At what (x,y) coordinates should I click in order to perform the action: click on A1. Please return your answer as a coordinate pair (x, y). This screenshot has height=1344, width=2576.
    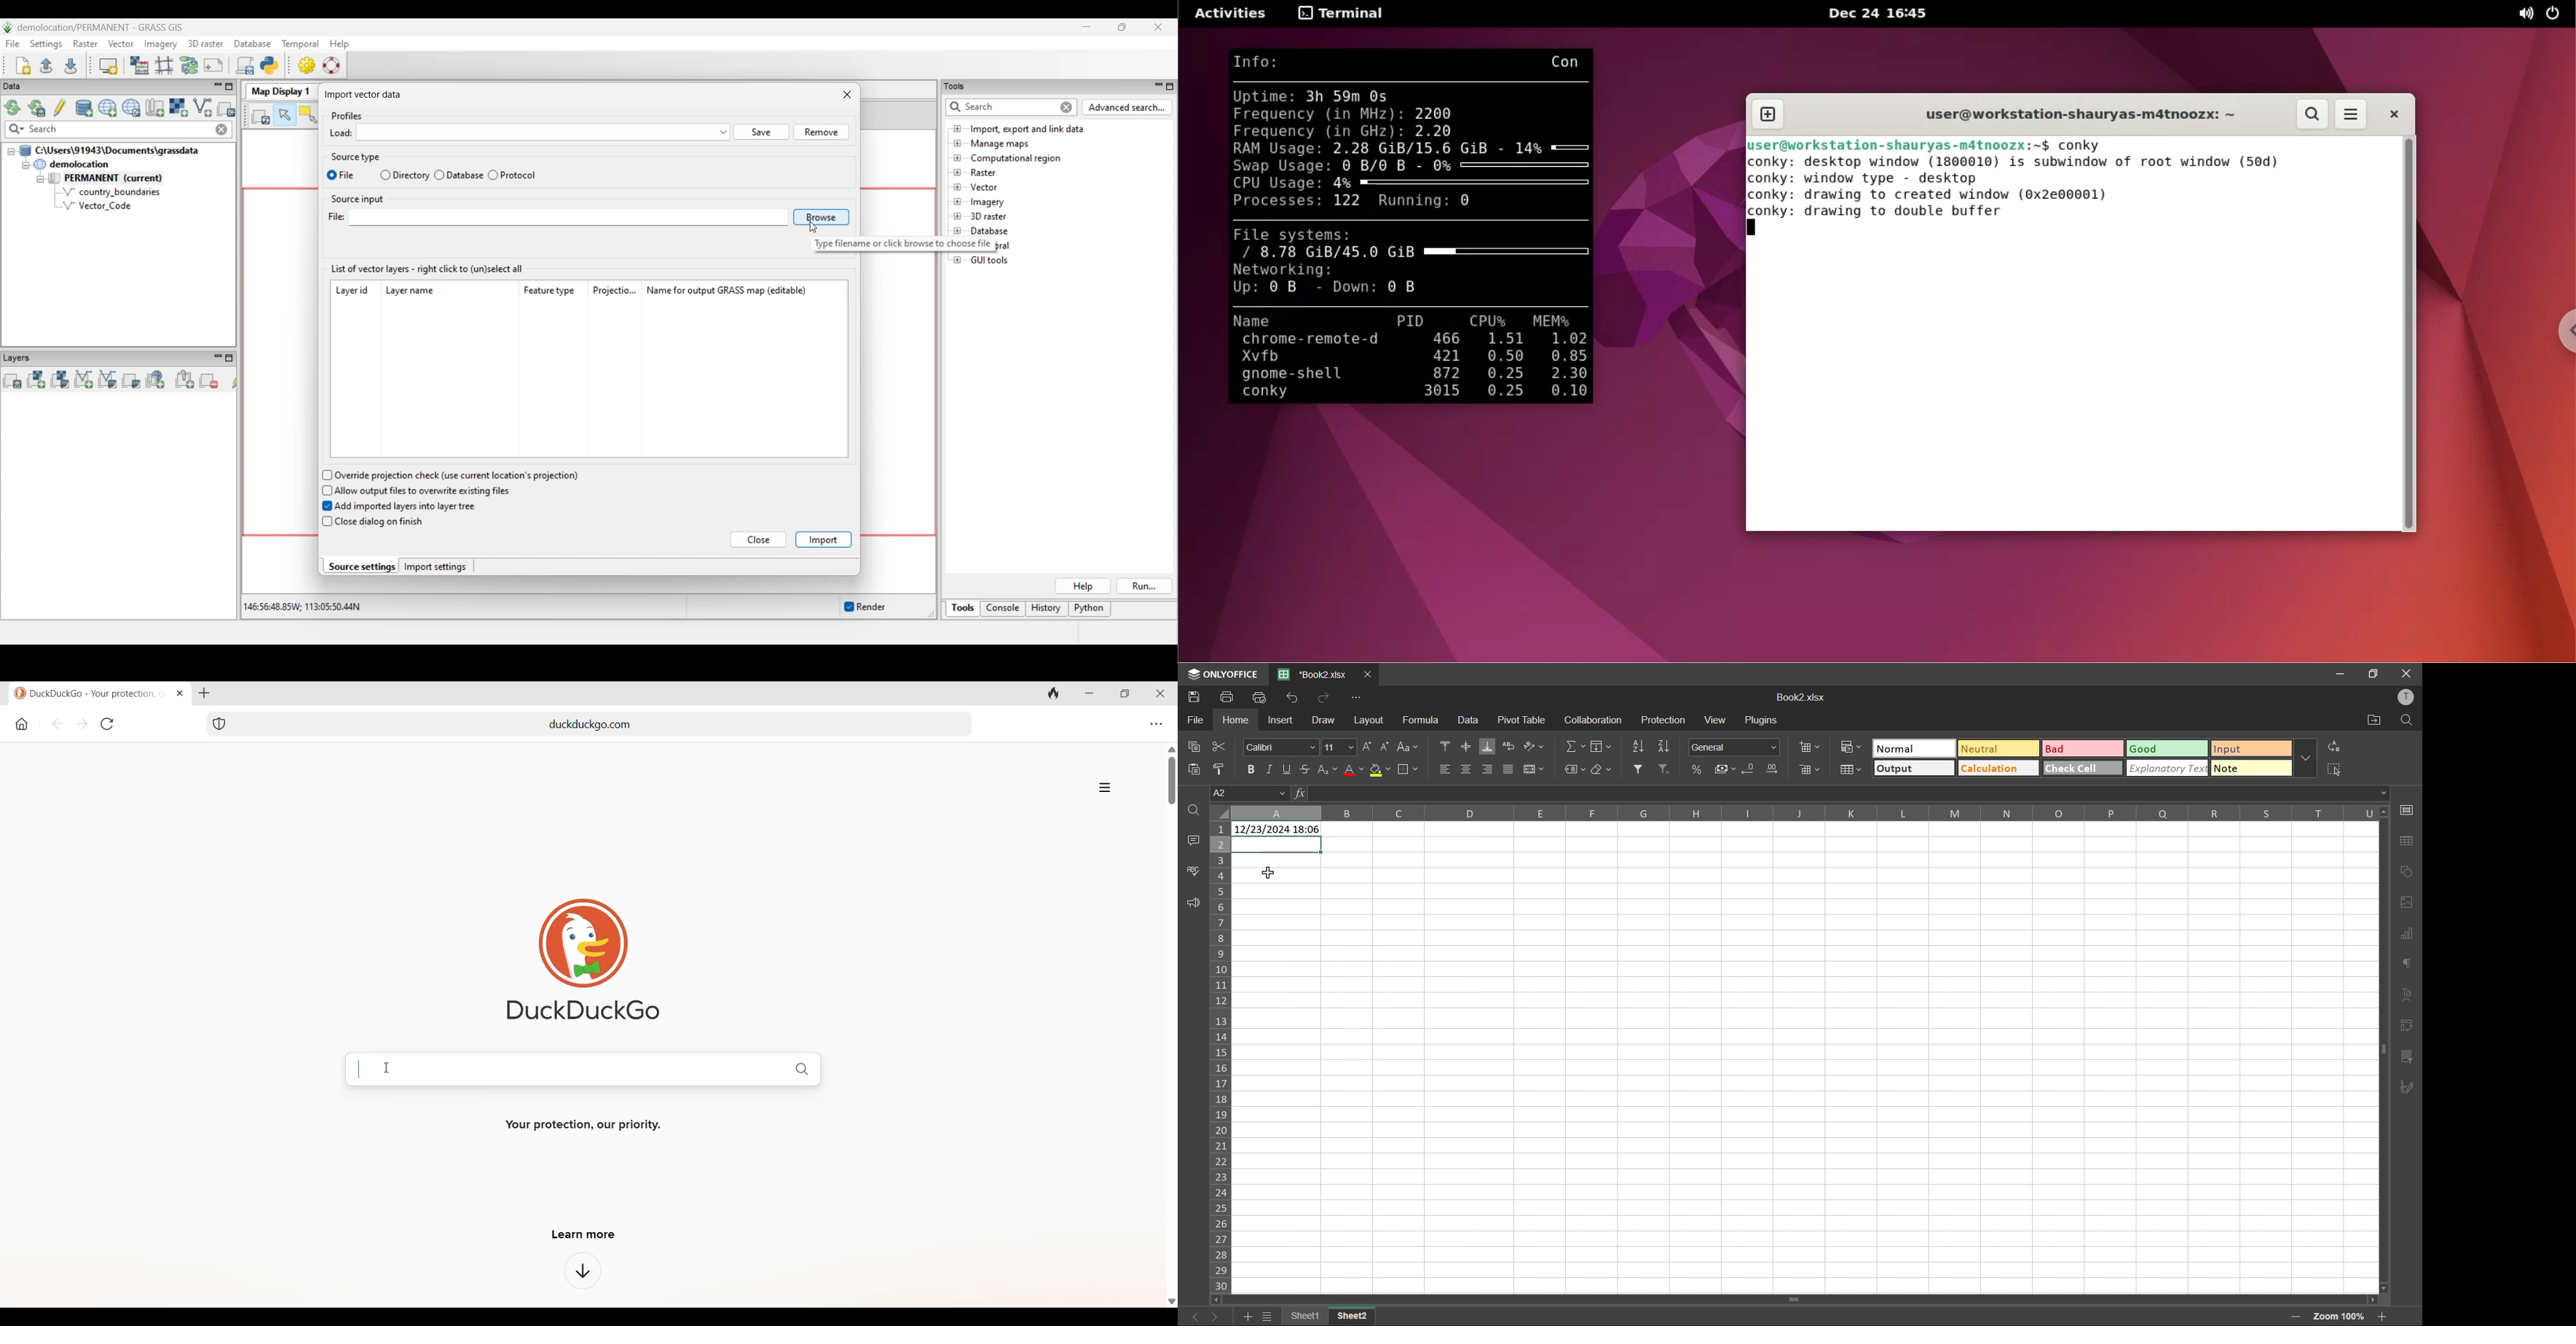
    Looking at the image, I should click on (1248, 794).